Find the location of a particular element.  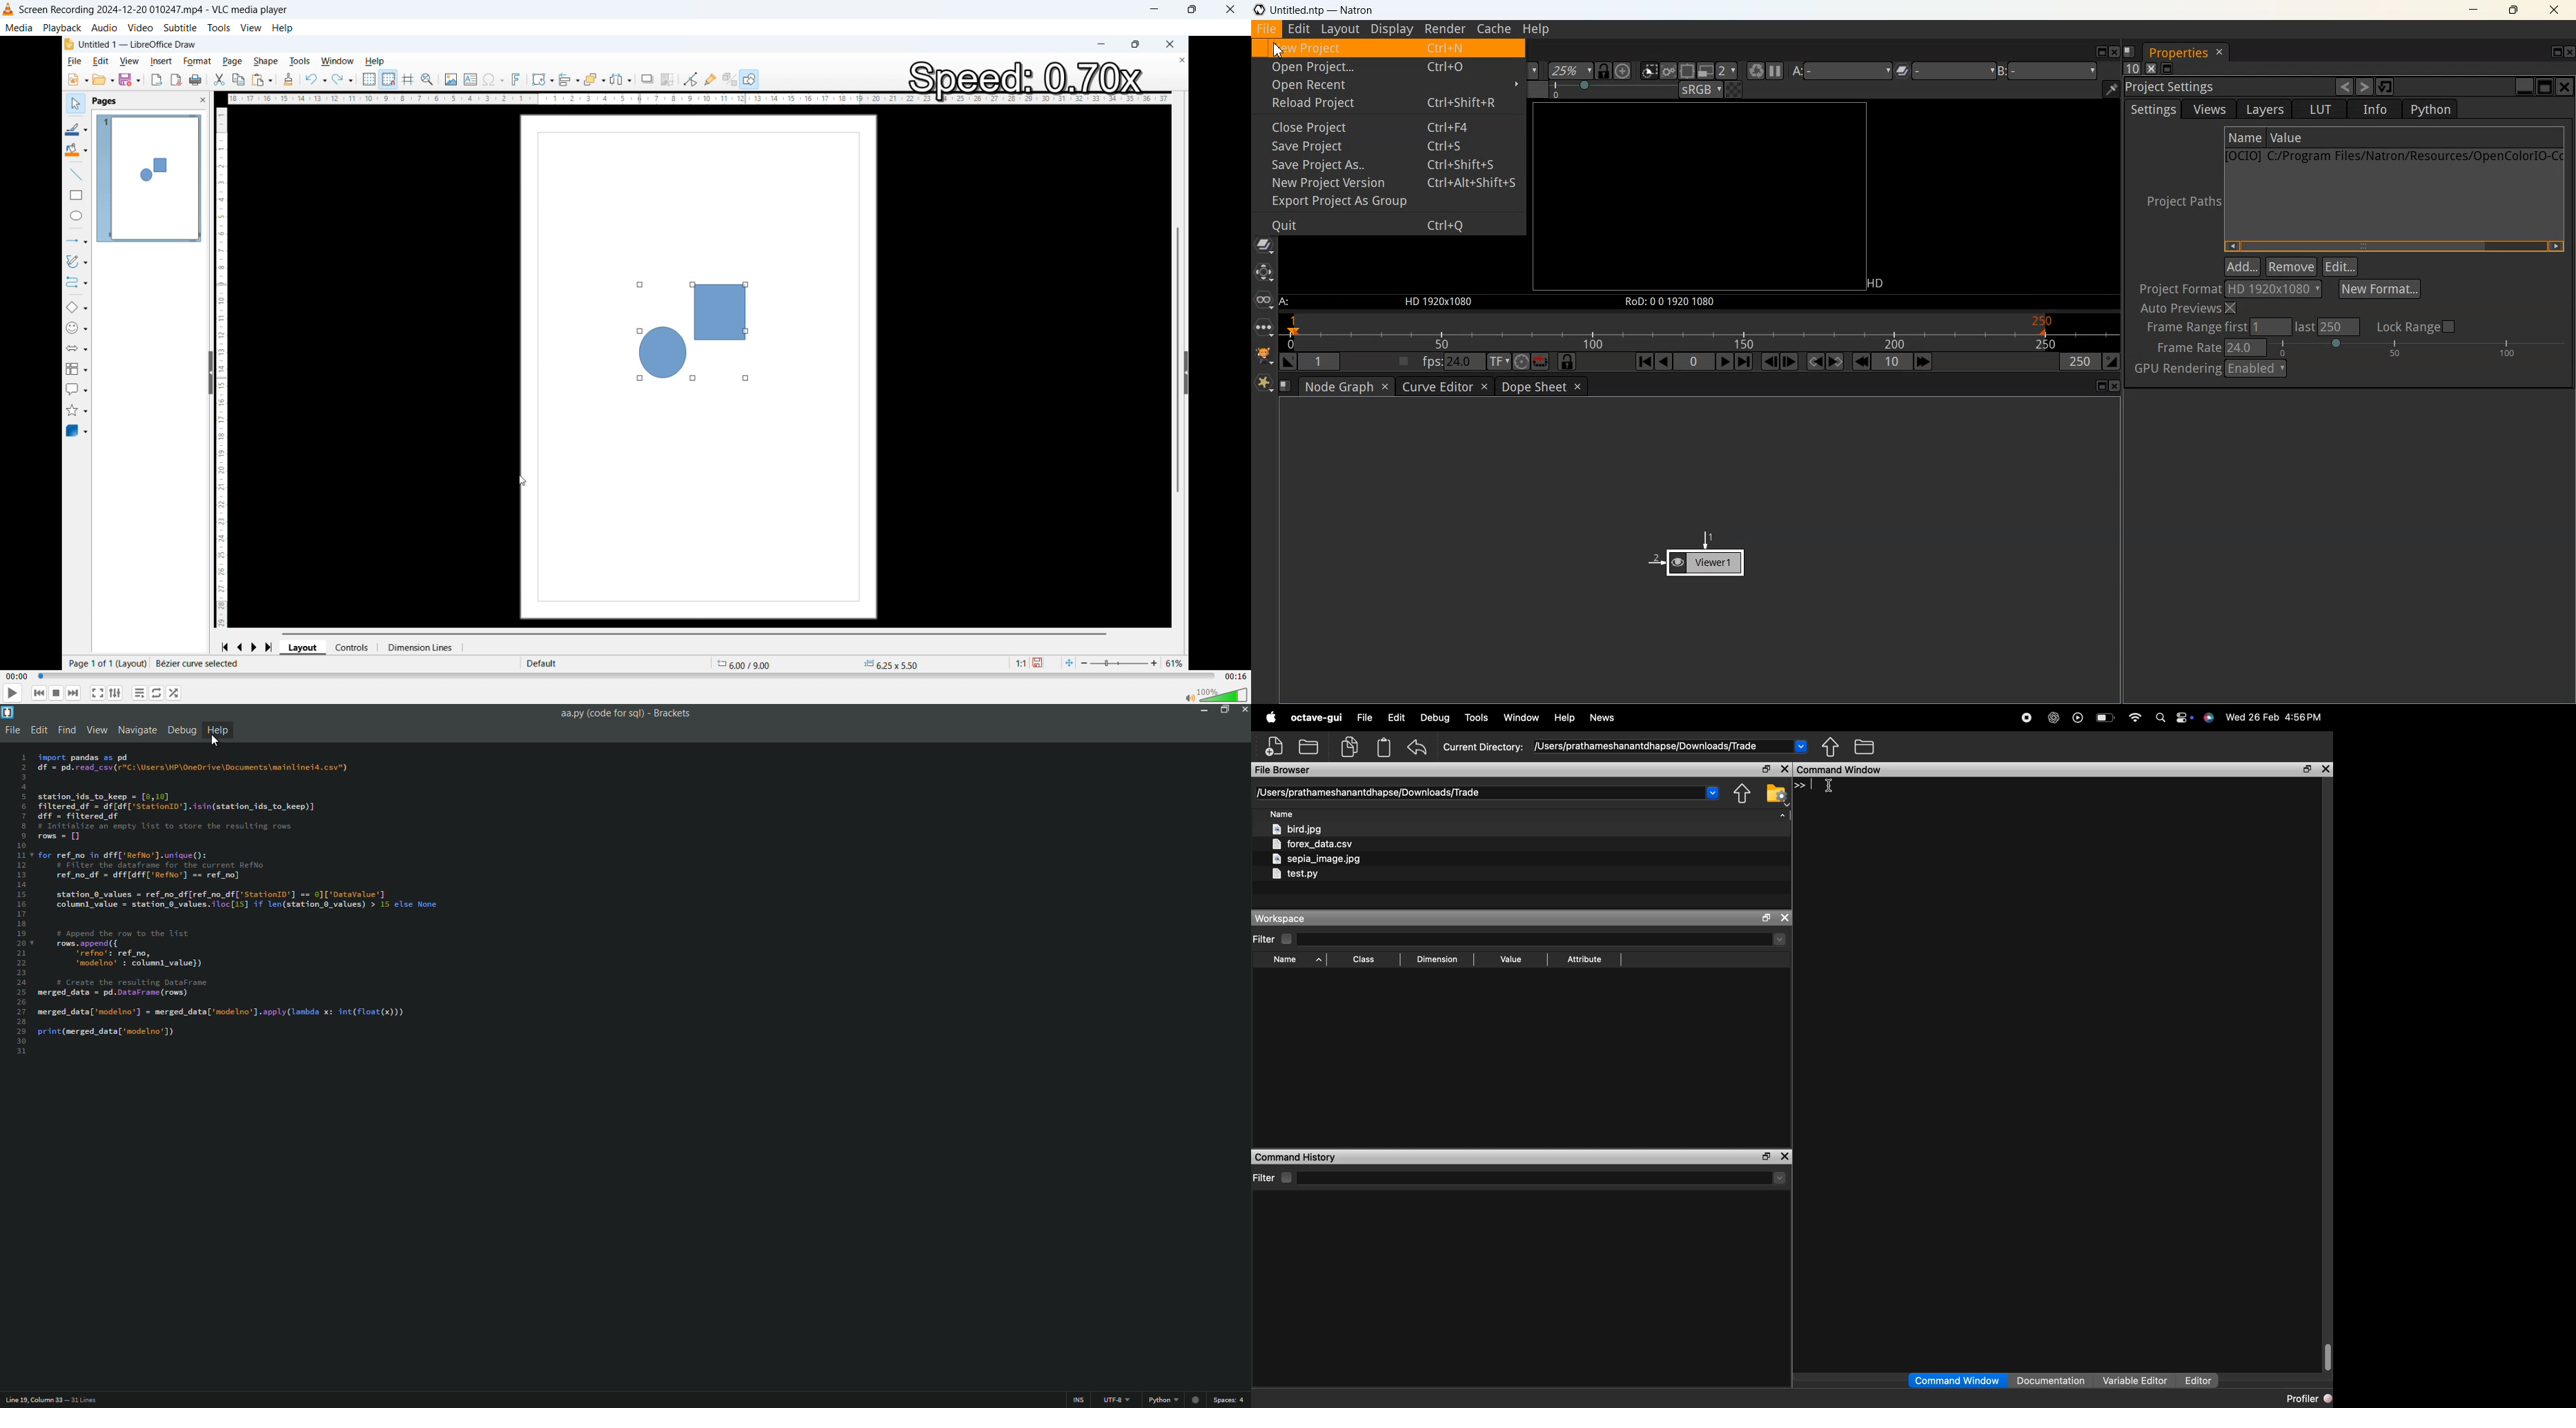

folder settings is located at coordinates (1778, 793).